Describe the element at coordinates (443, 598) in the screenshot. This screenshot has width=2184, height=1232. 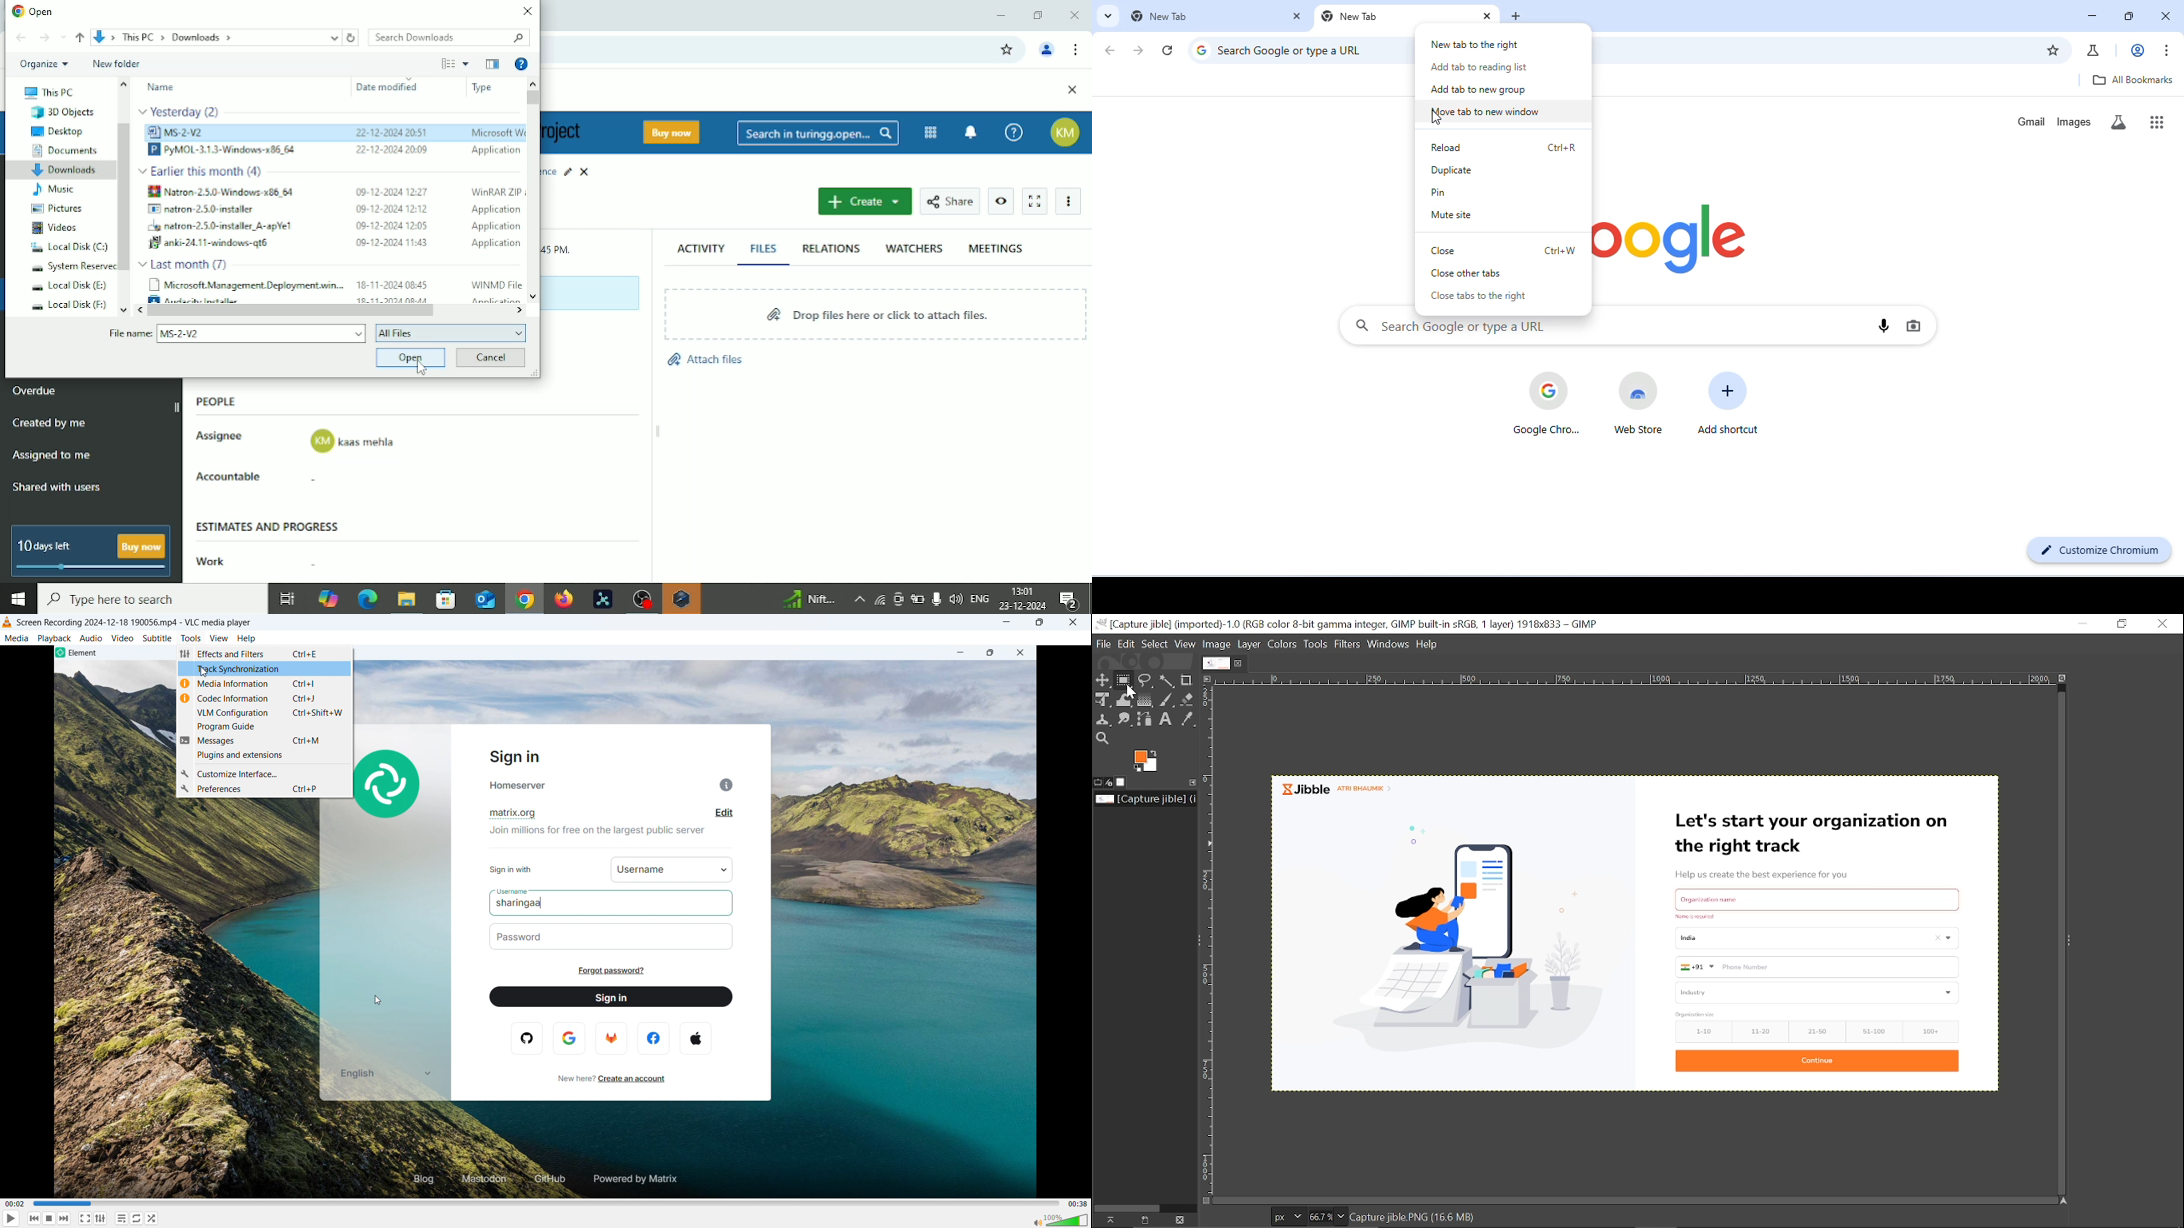
I see `Microsoft store` at that location.